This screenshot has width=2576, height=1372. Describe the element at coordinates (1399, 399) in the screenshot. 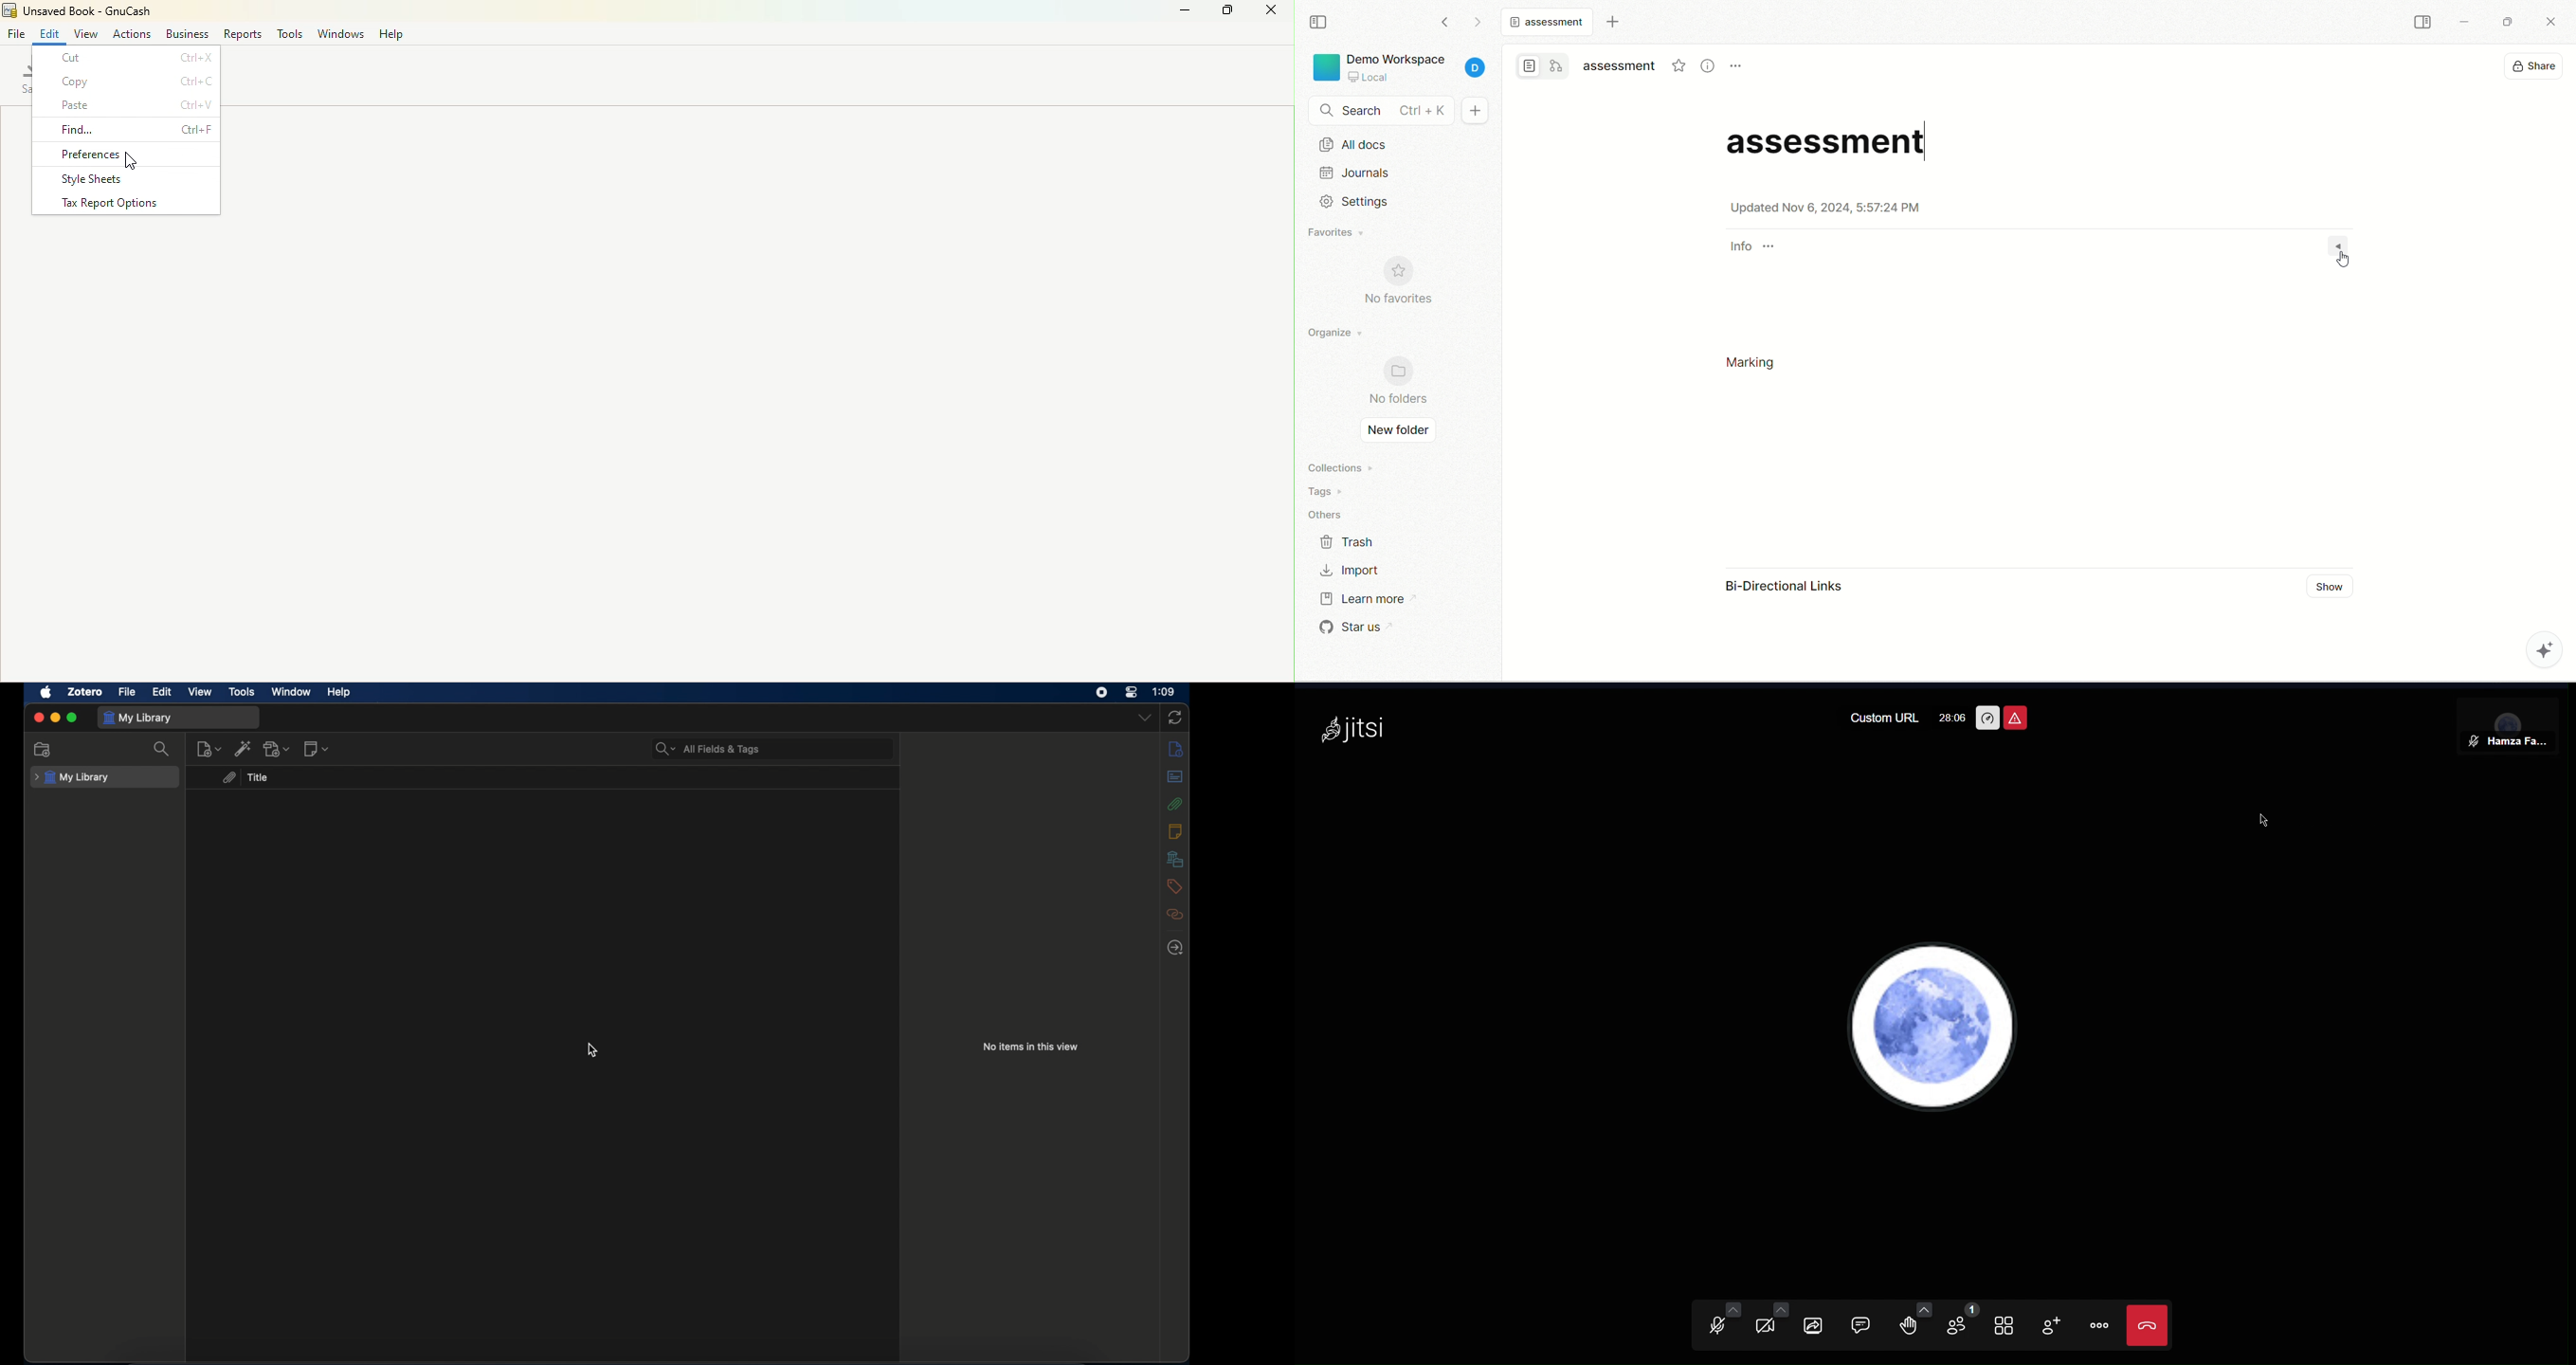

I see `no folders` at that location.